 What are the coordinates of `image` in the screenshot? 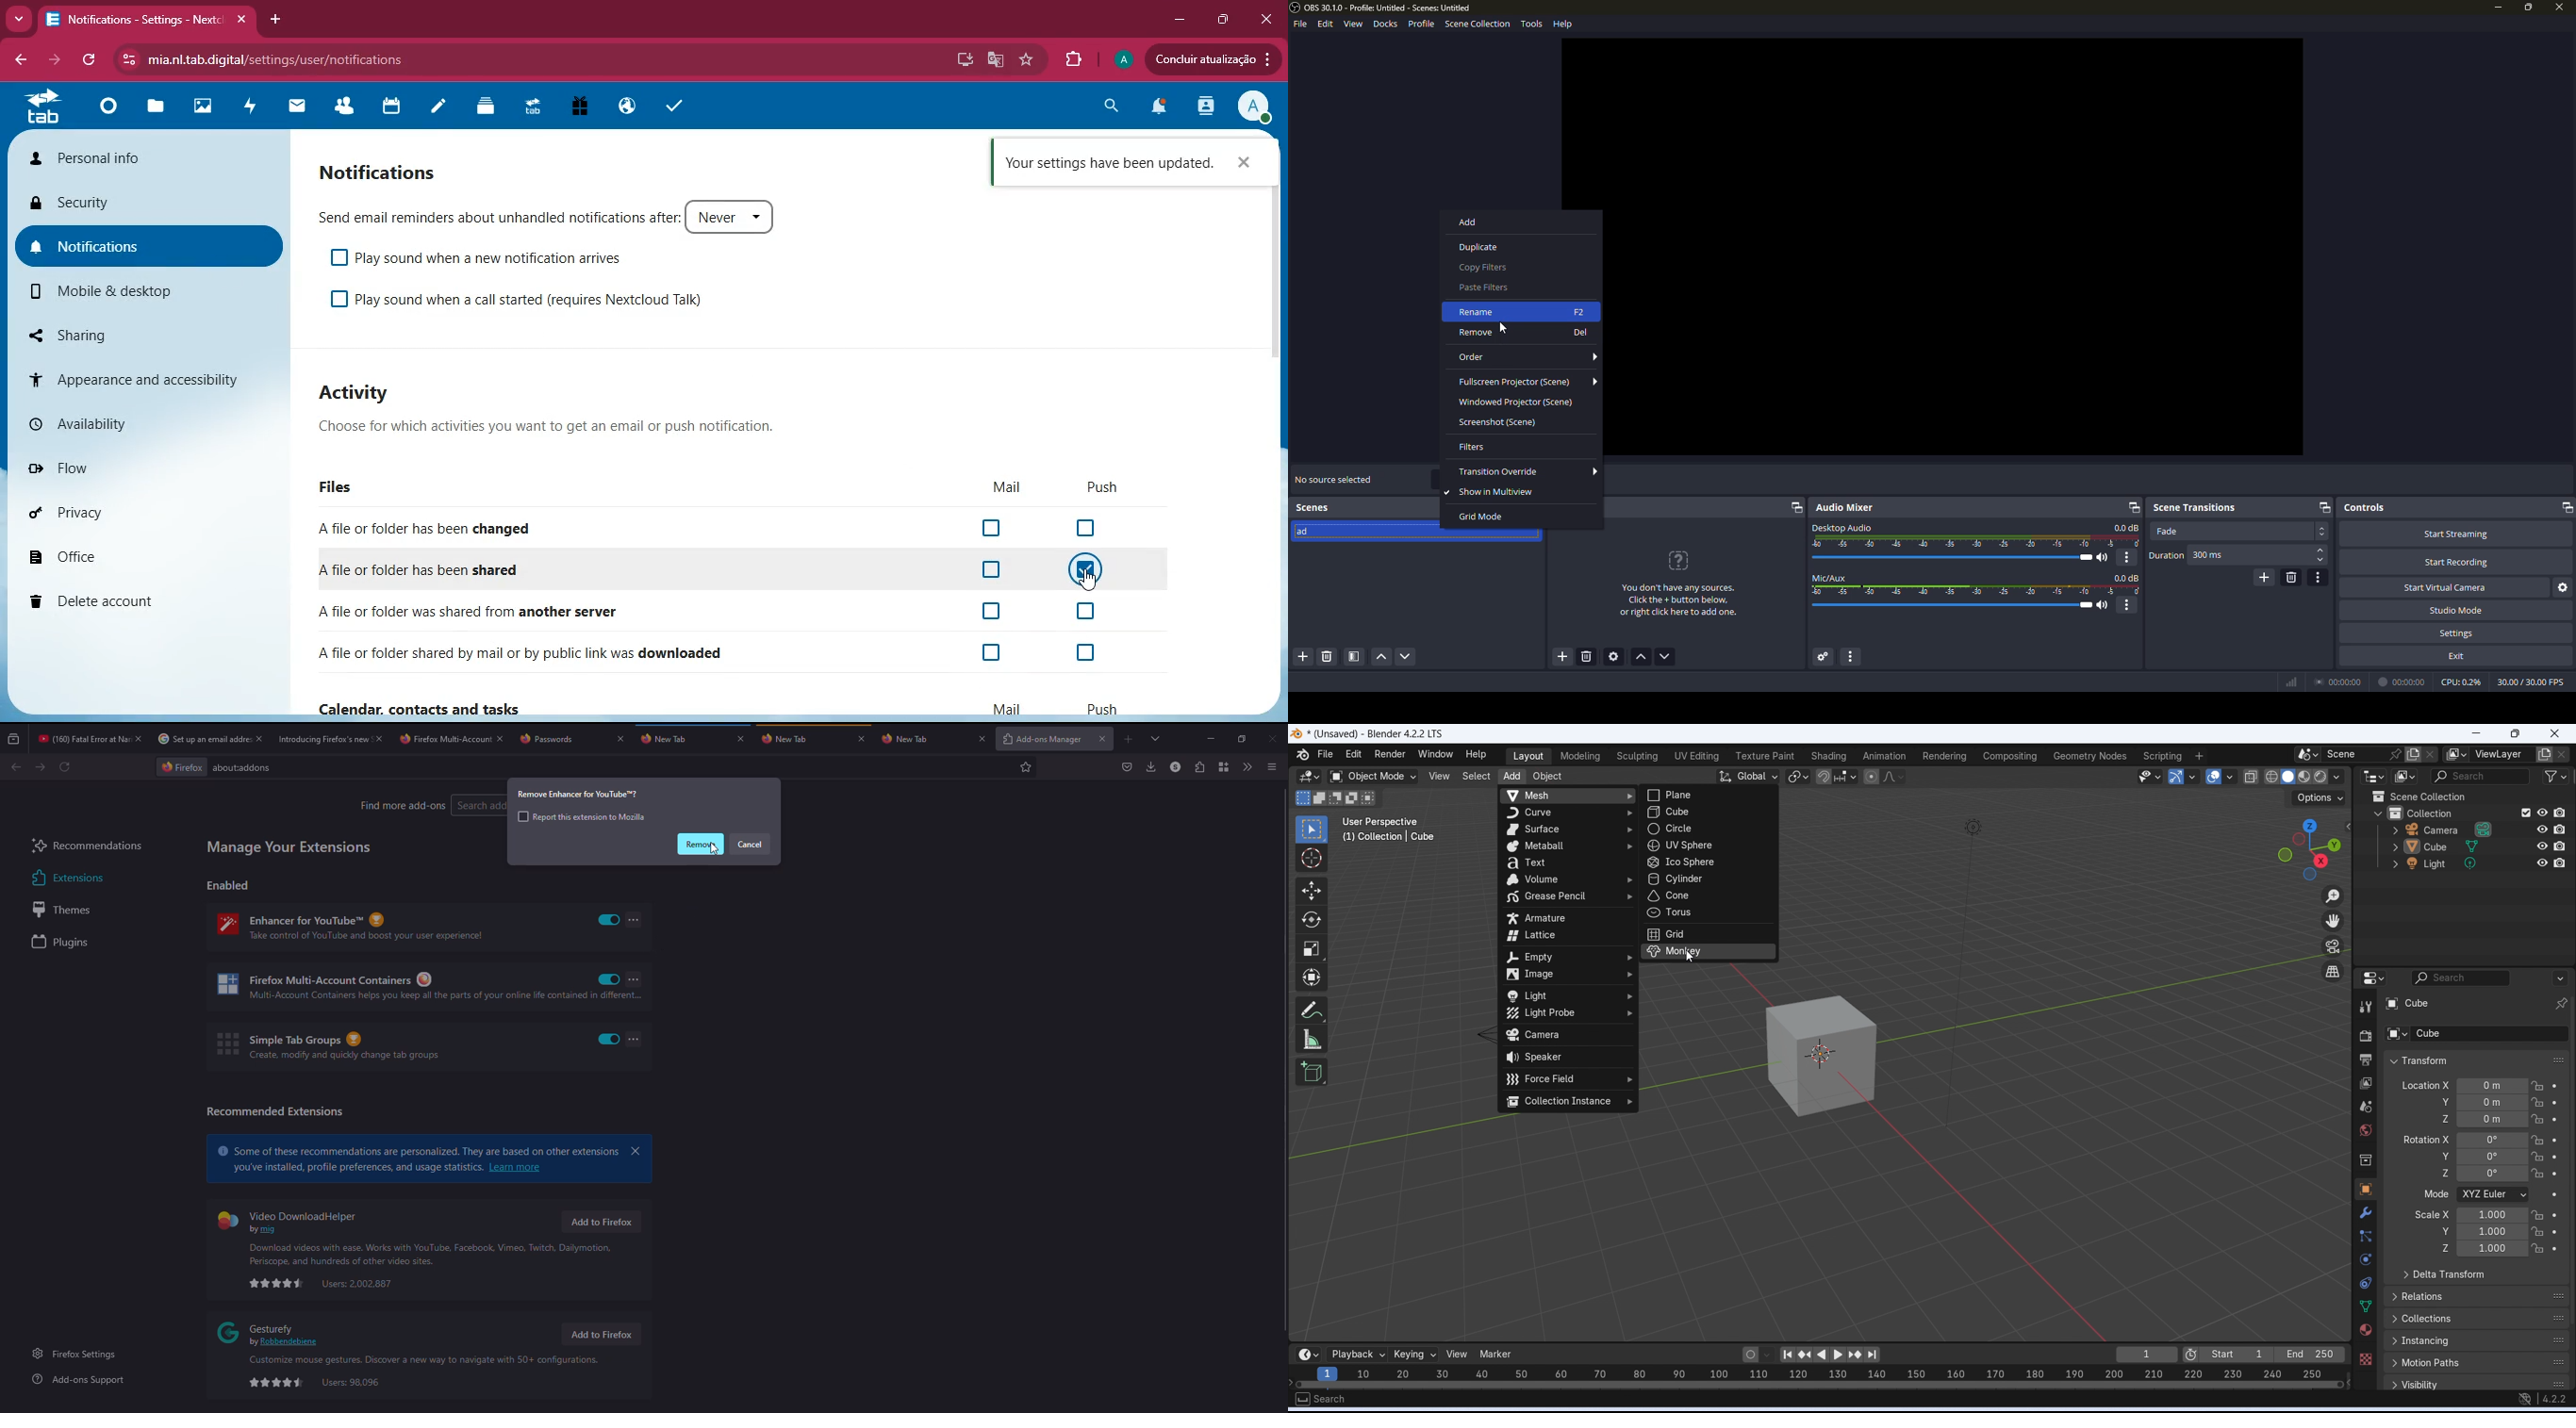 It's located at (1566, 975).